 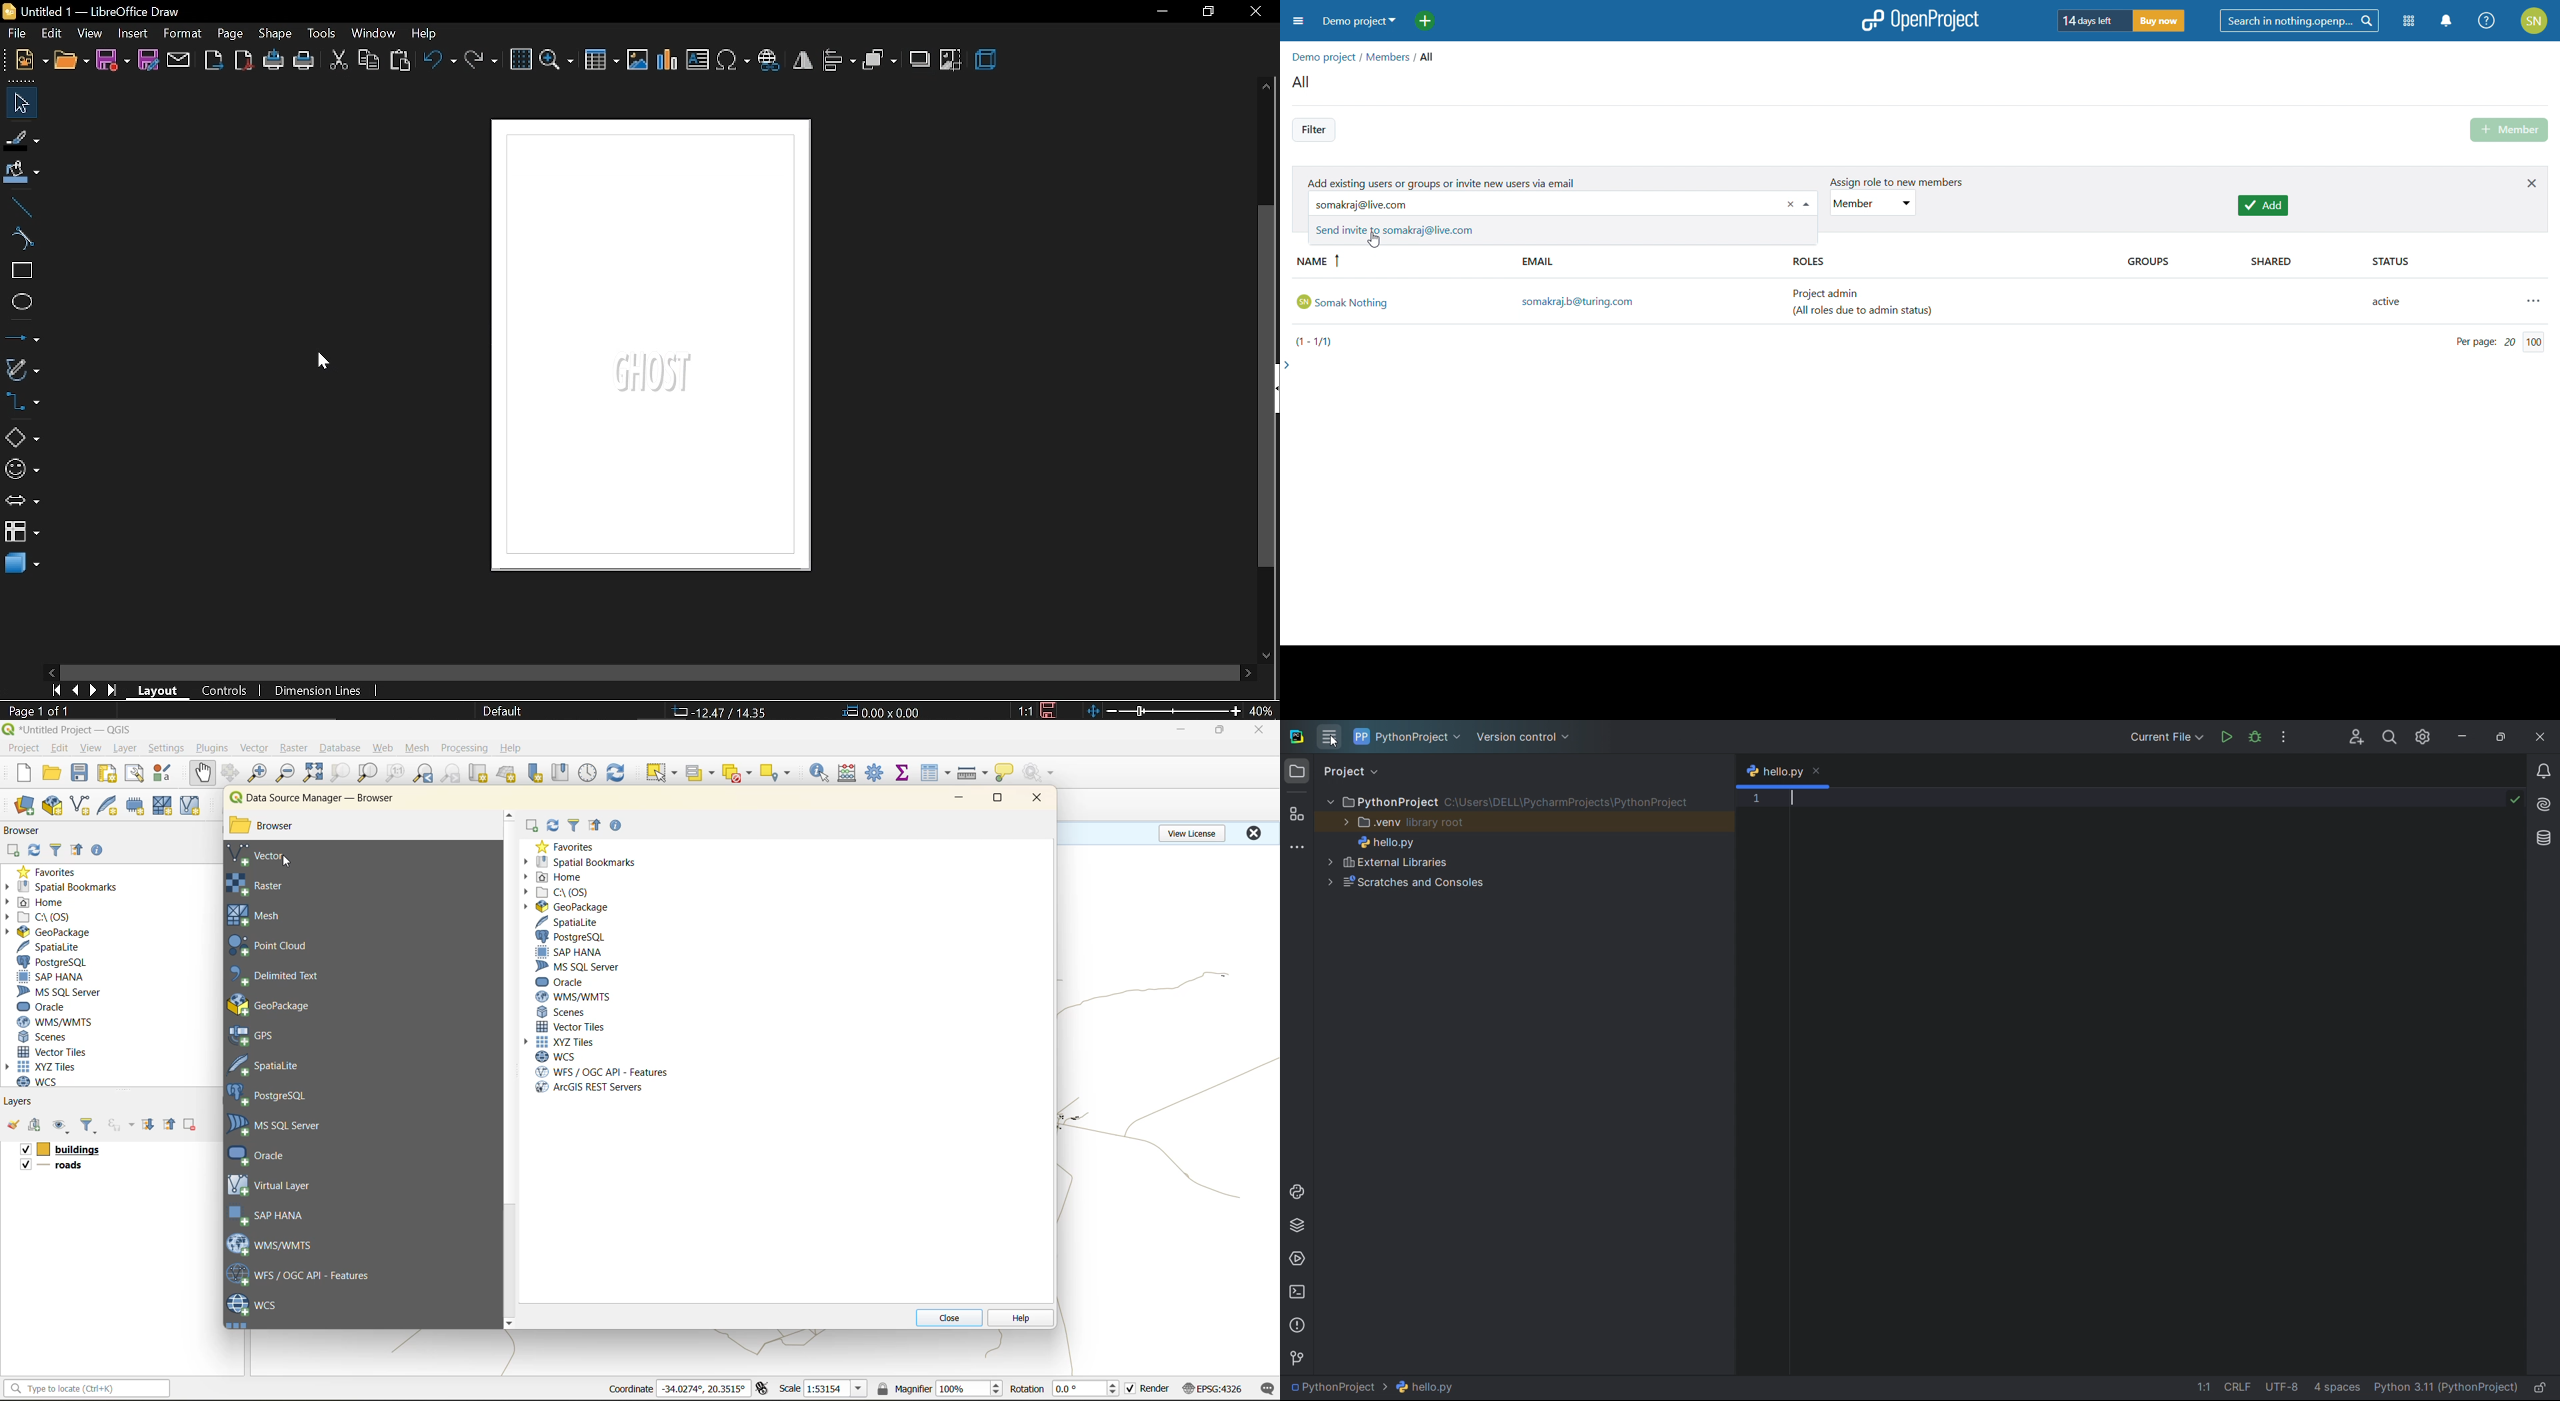 What do you see at coordinates (90, 690) in the screenshot?
I see `next page` at bounding box center [90, 690].